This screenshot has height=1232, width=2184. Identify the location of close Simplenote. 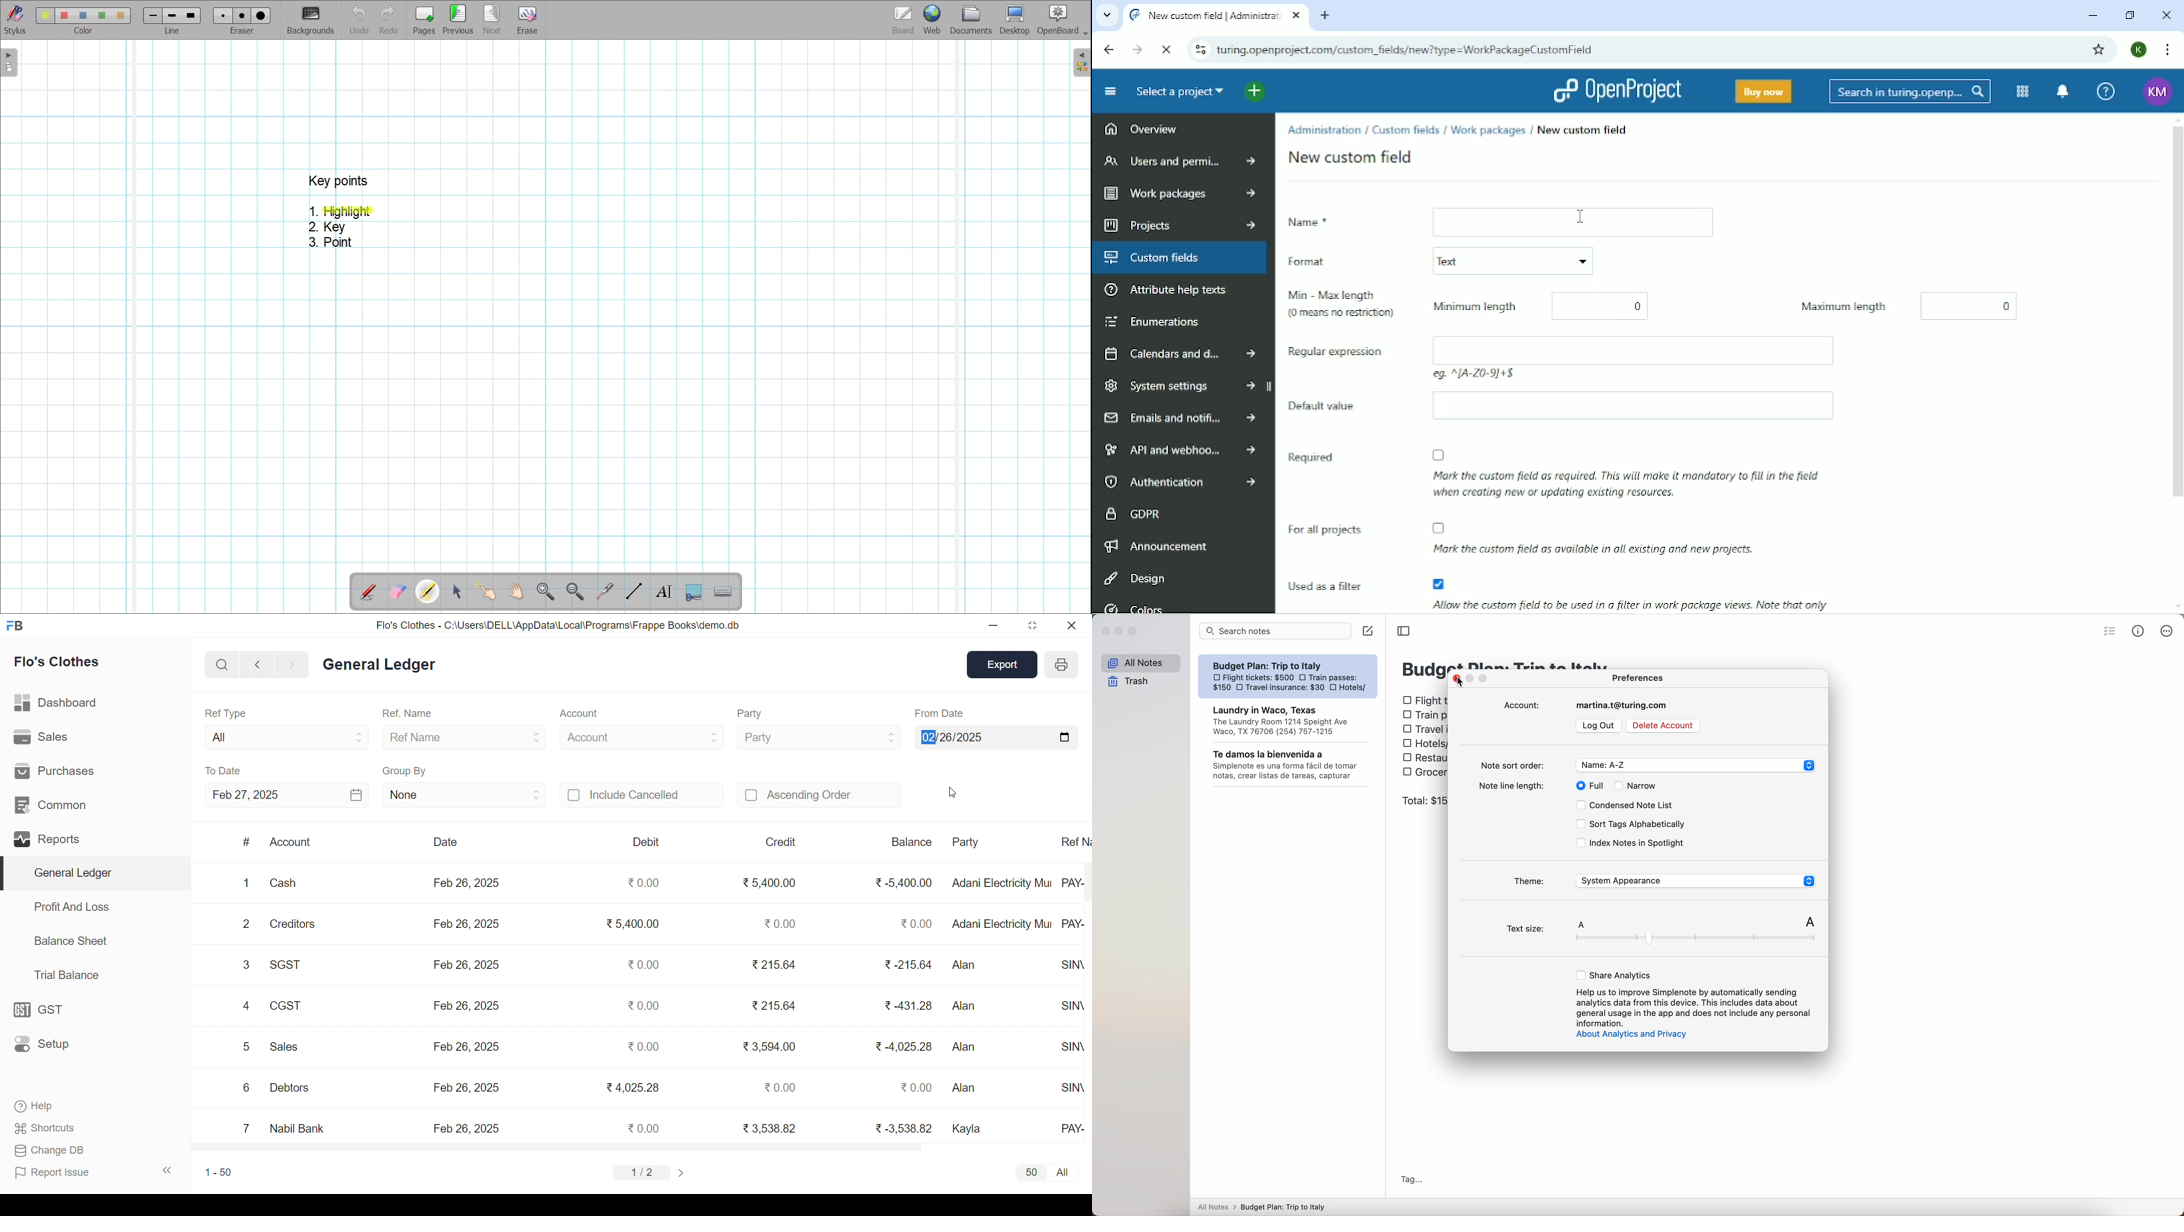
(1105, 632).